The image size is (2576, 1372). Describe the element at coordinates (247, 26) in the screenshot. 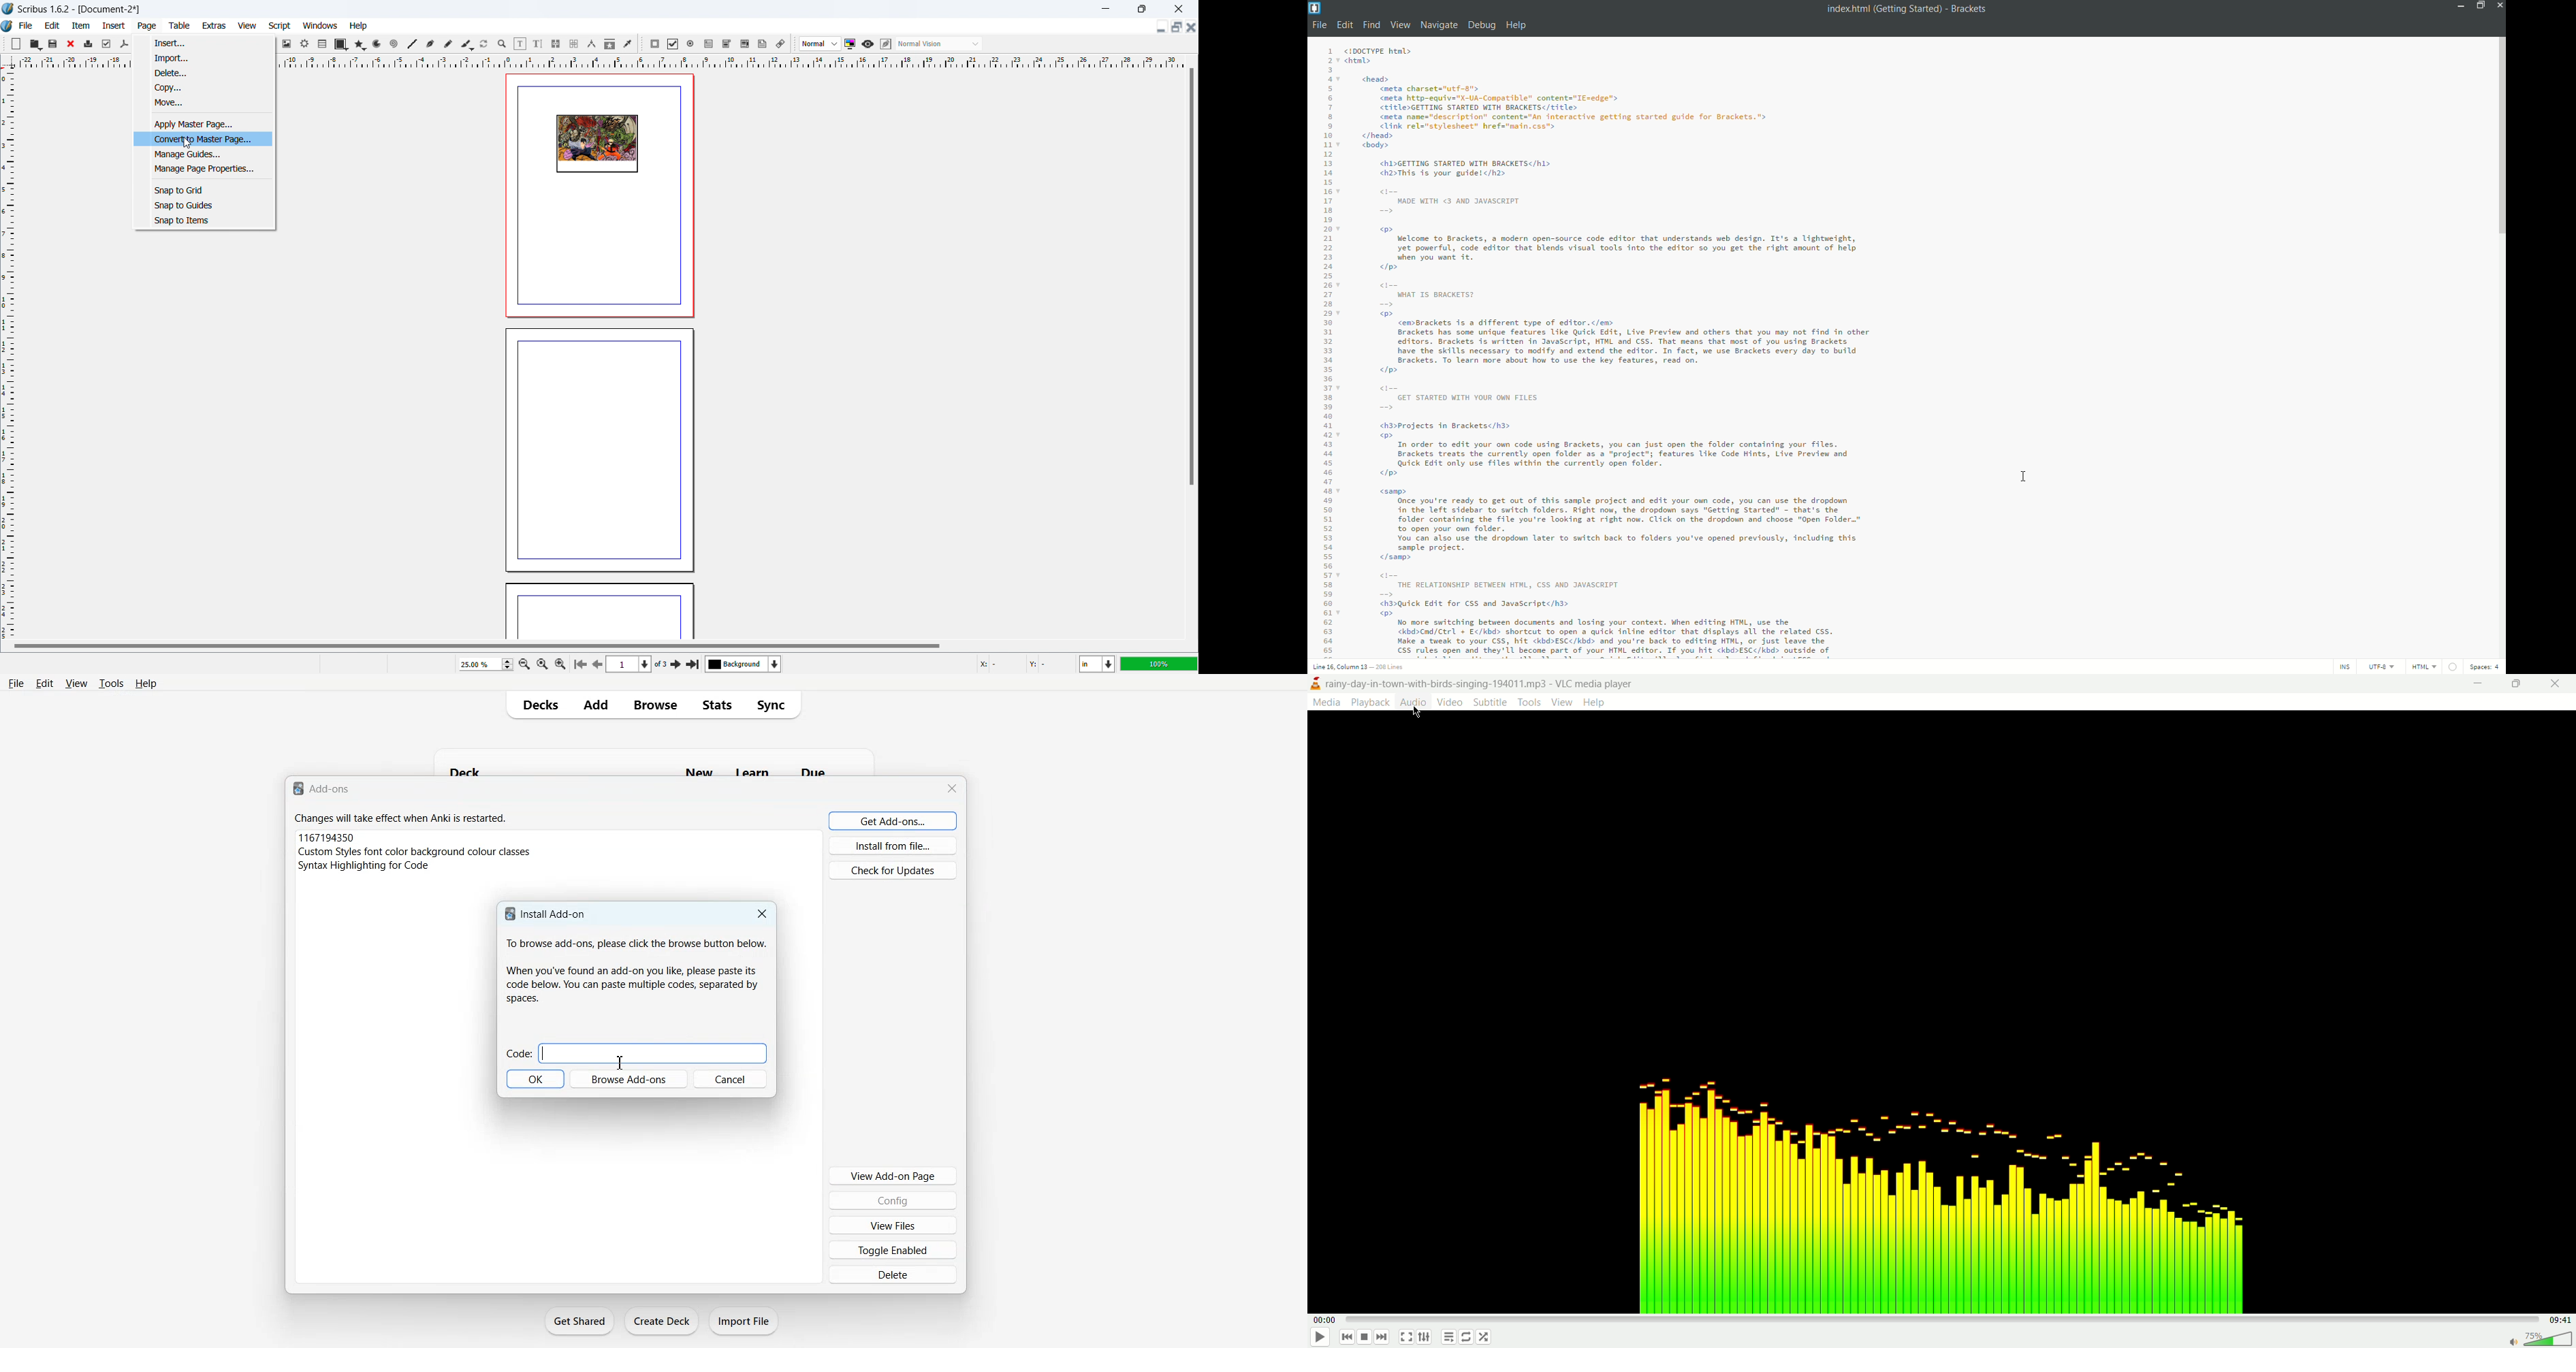

I see `view` at that location.